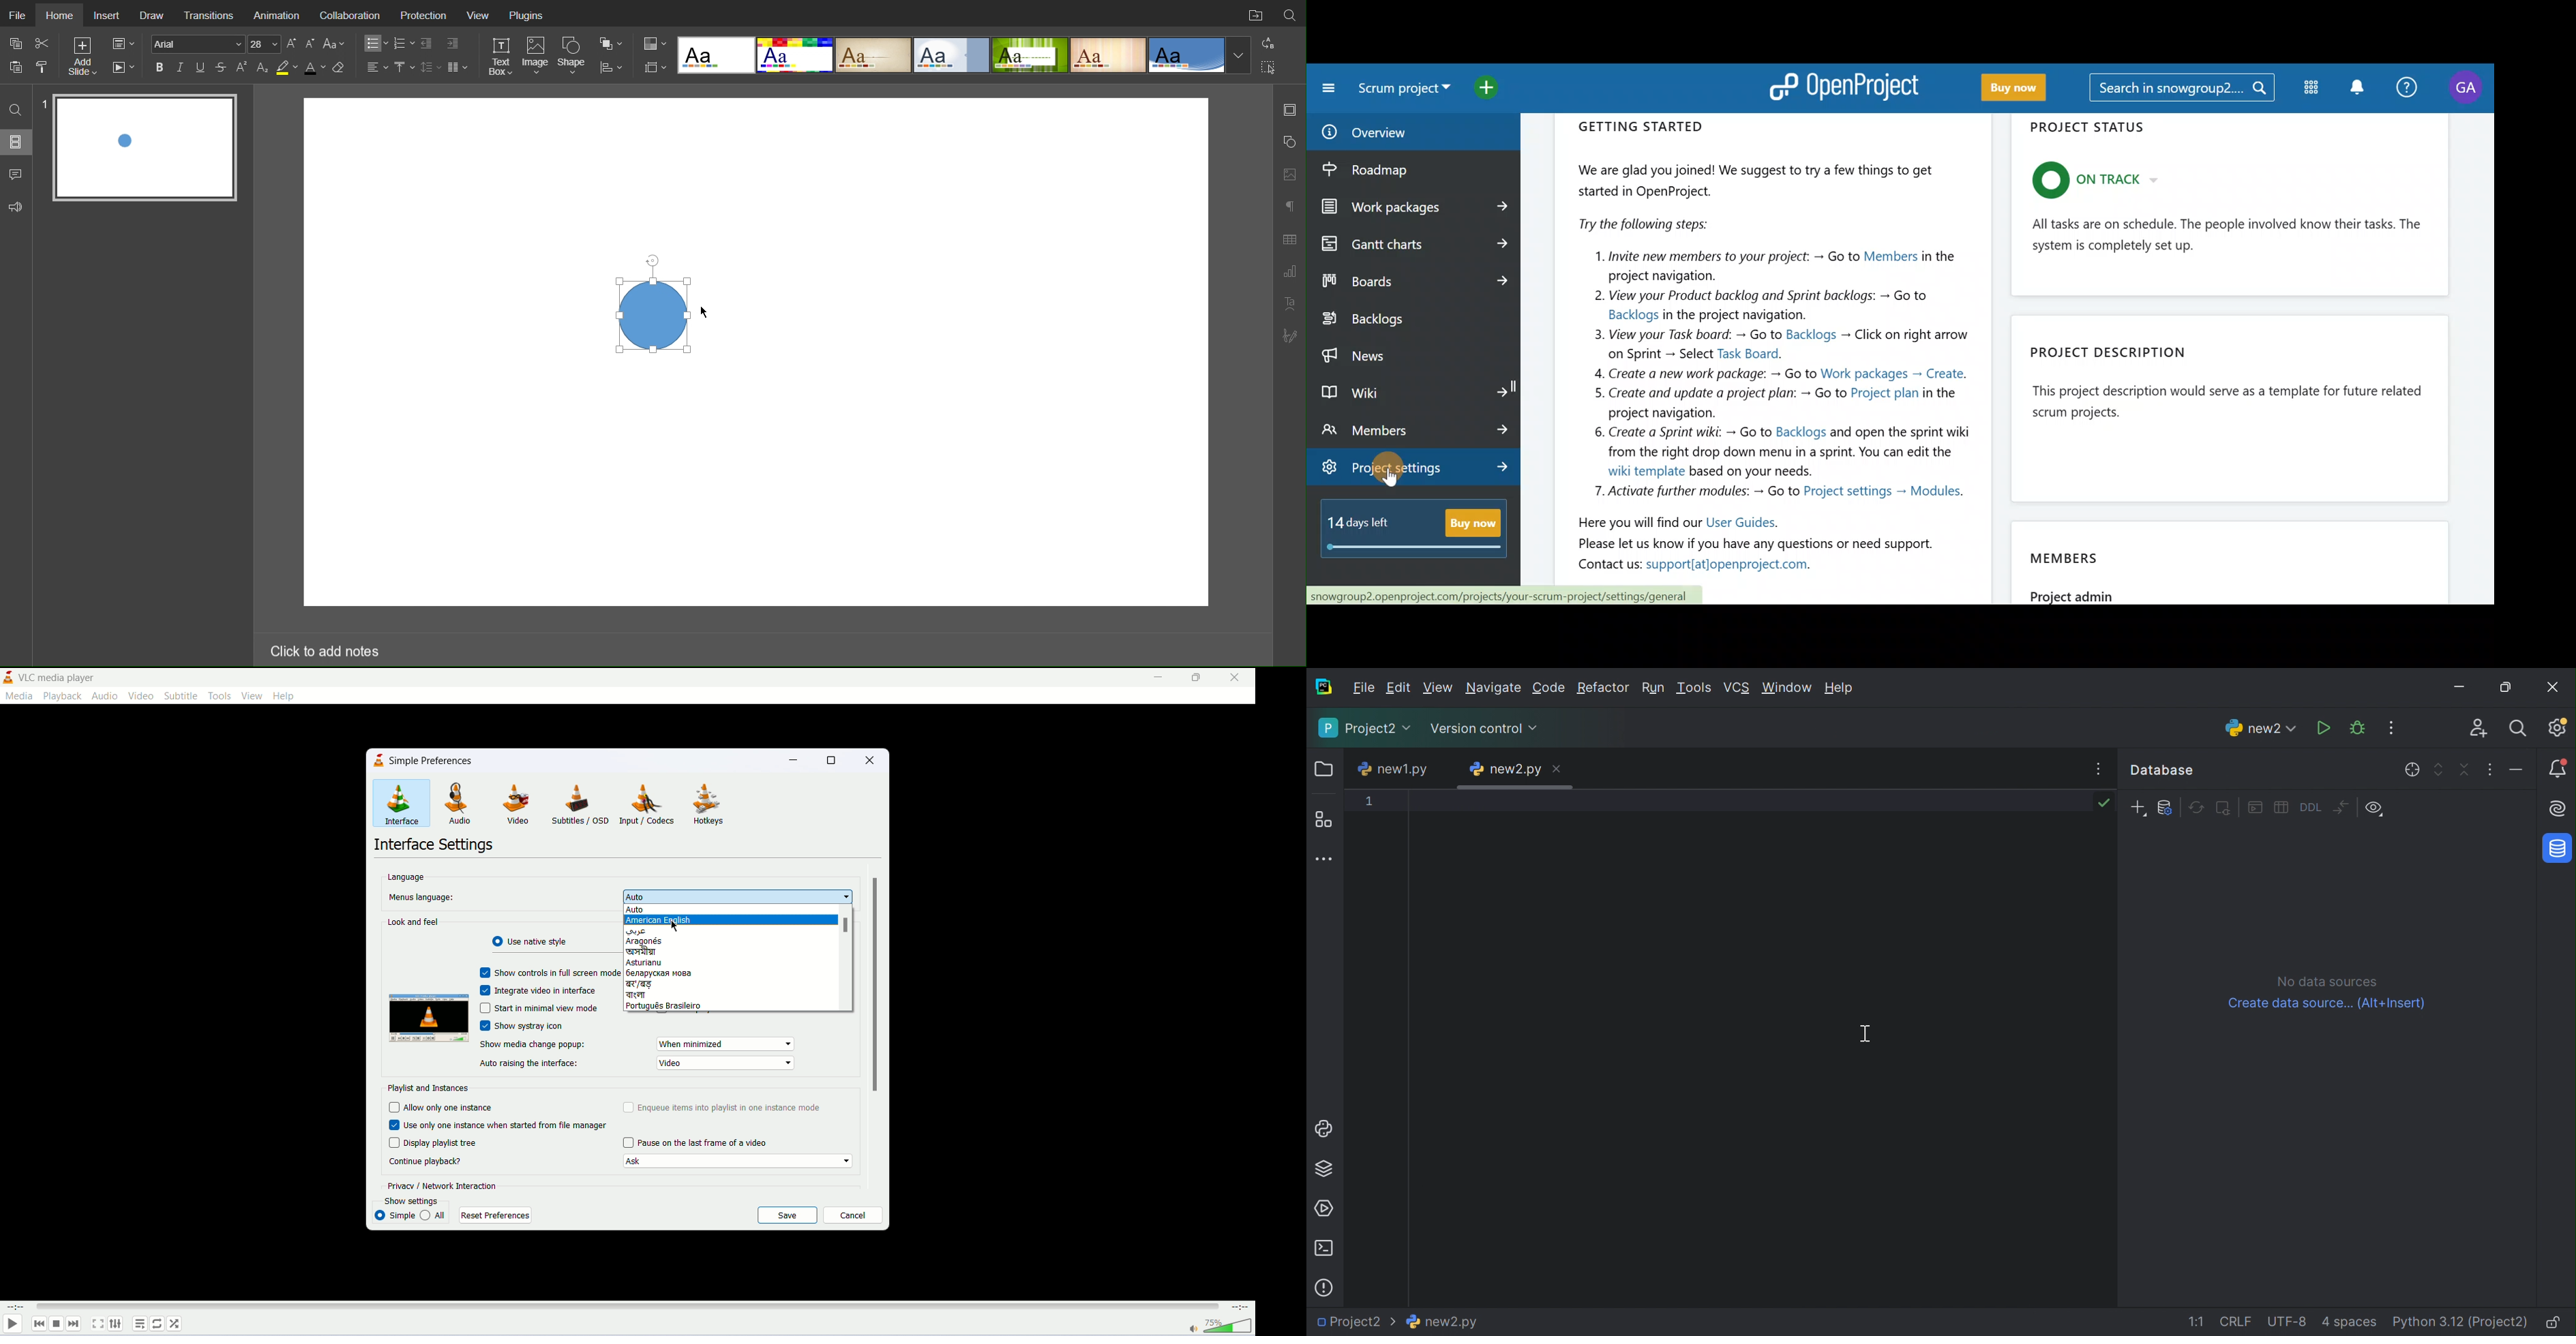  What do you see at coordinates (832, 760) in the screenshot?
I see `maximize` at bounding box center [832, 760].